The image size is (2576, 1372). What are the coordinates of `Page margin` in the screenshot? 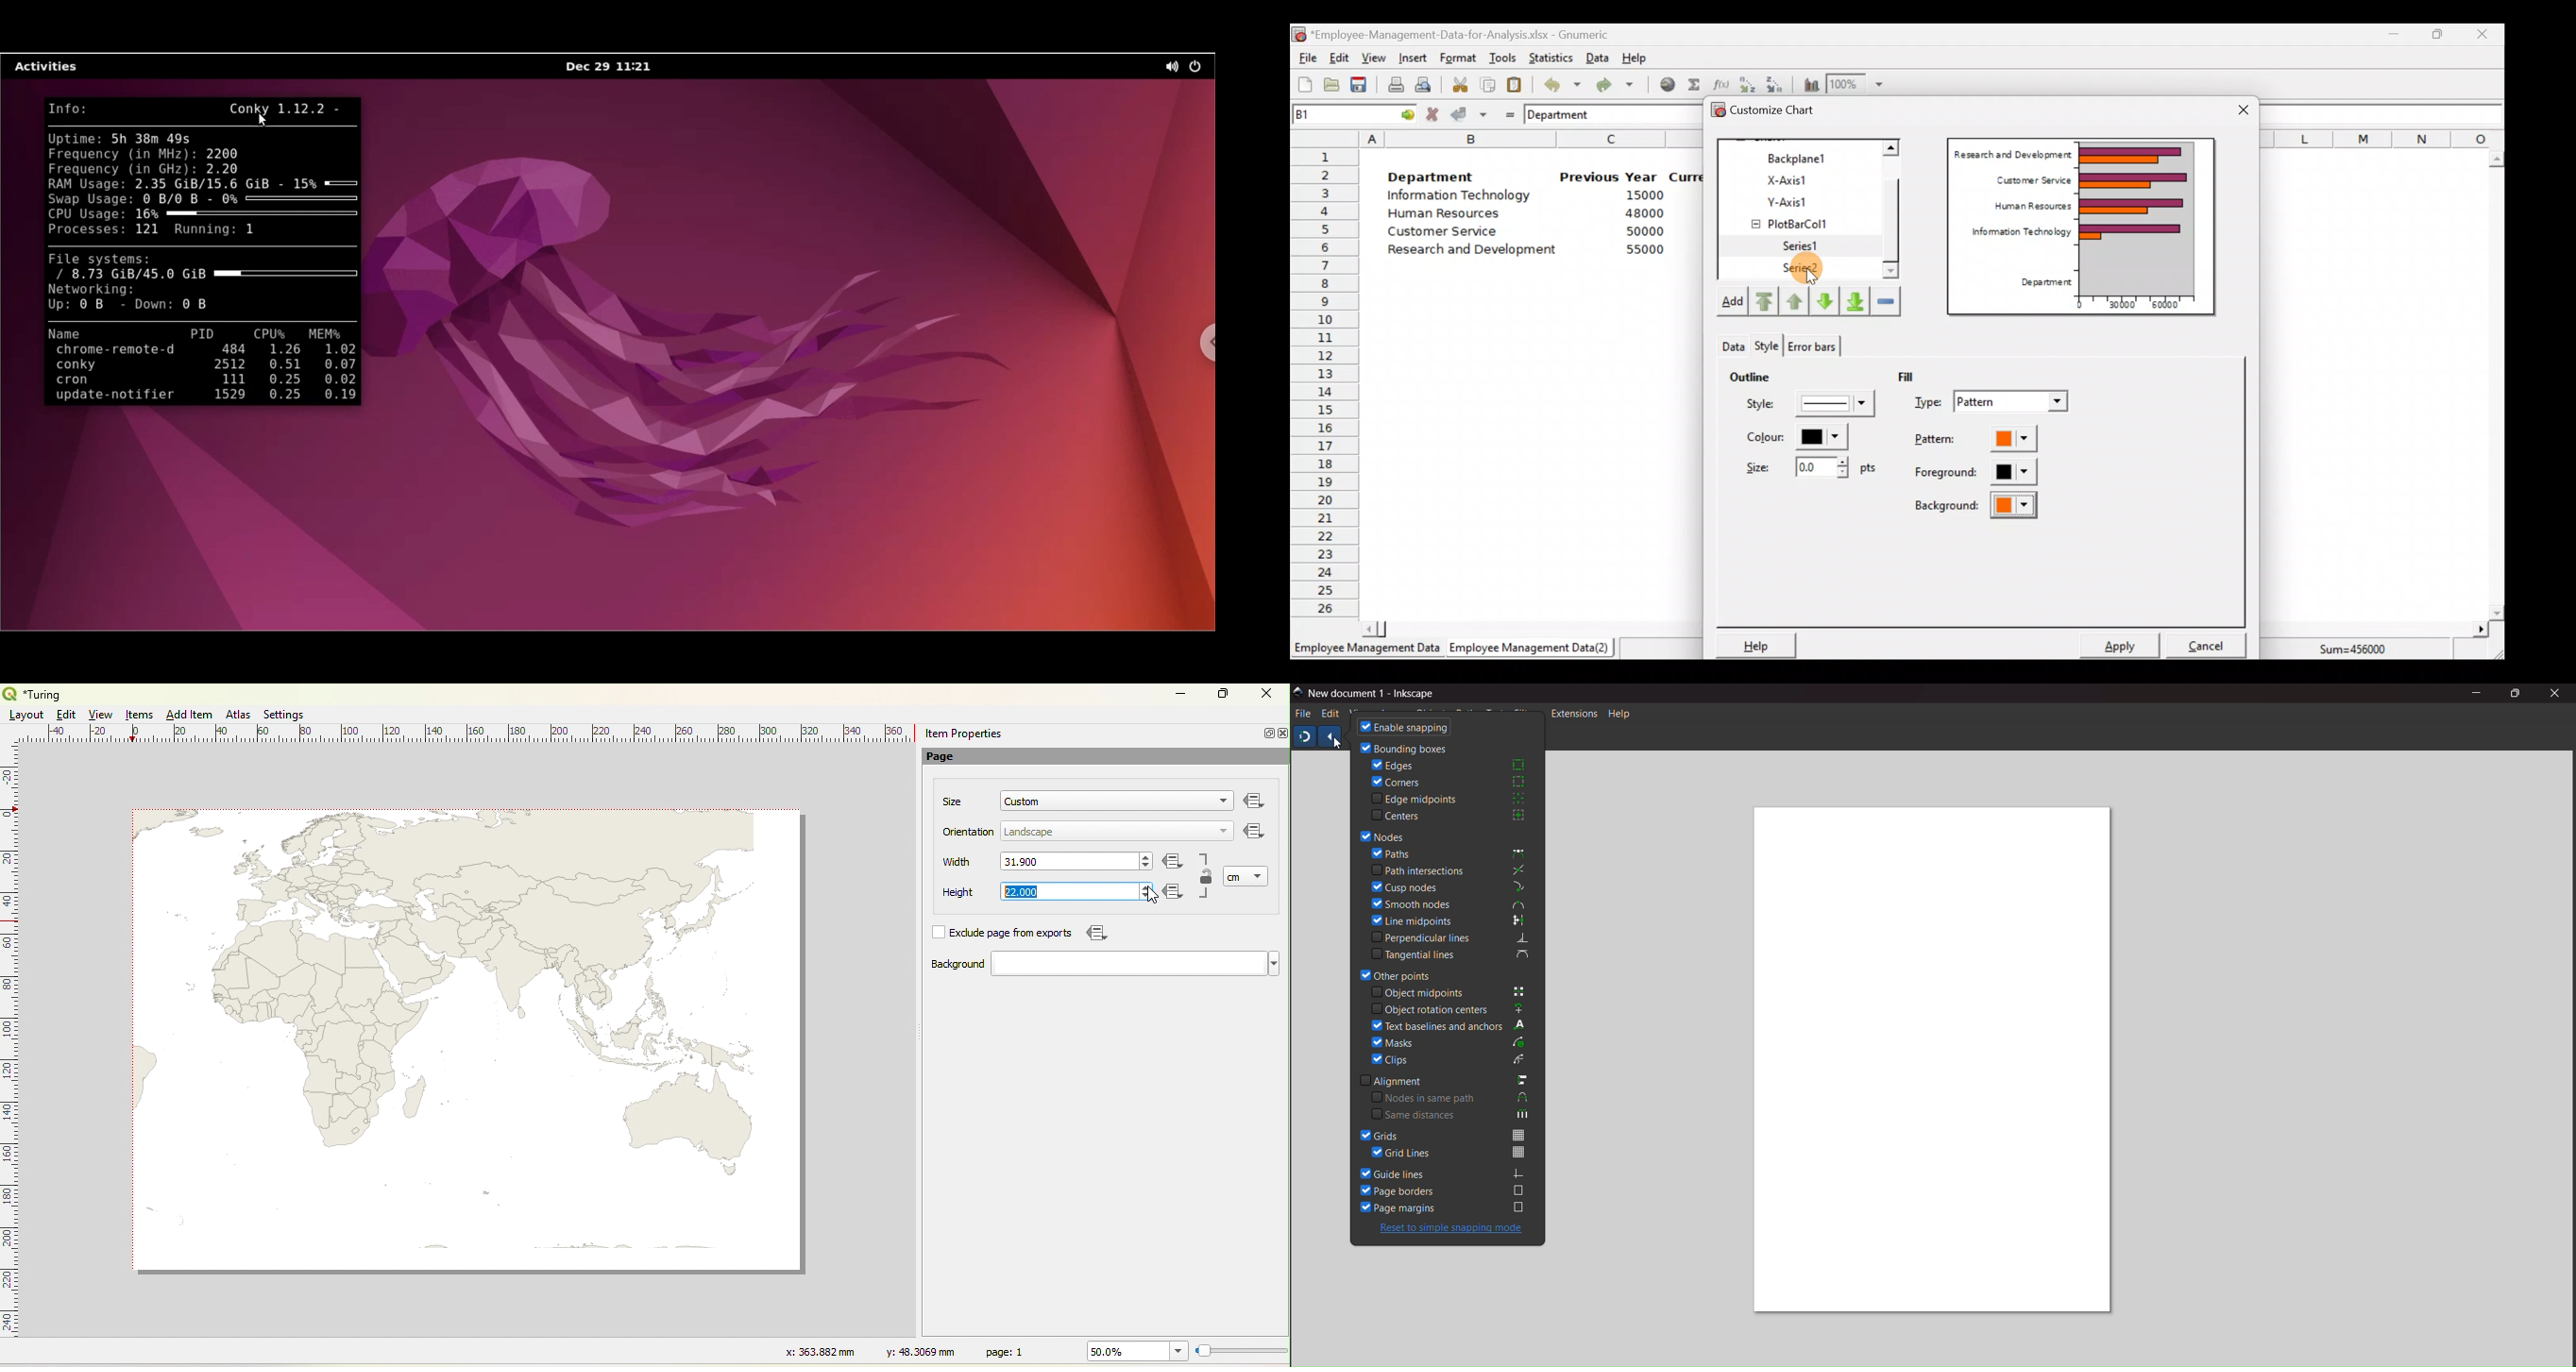 It's located at (1453, 1206).